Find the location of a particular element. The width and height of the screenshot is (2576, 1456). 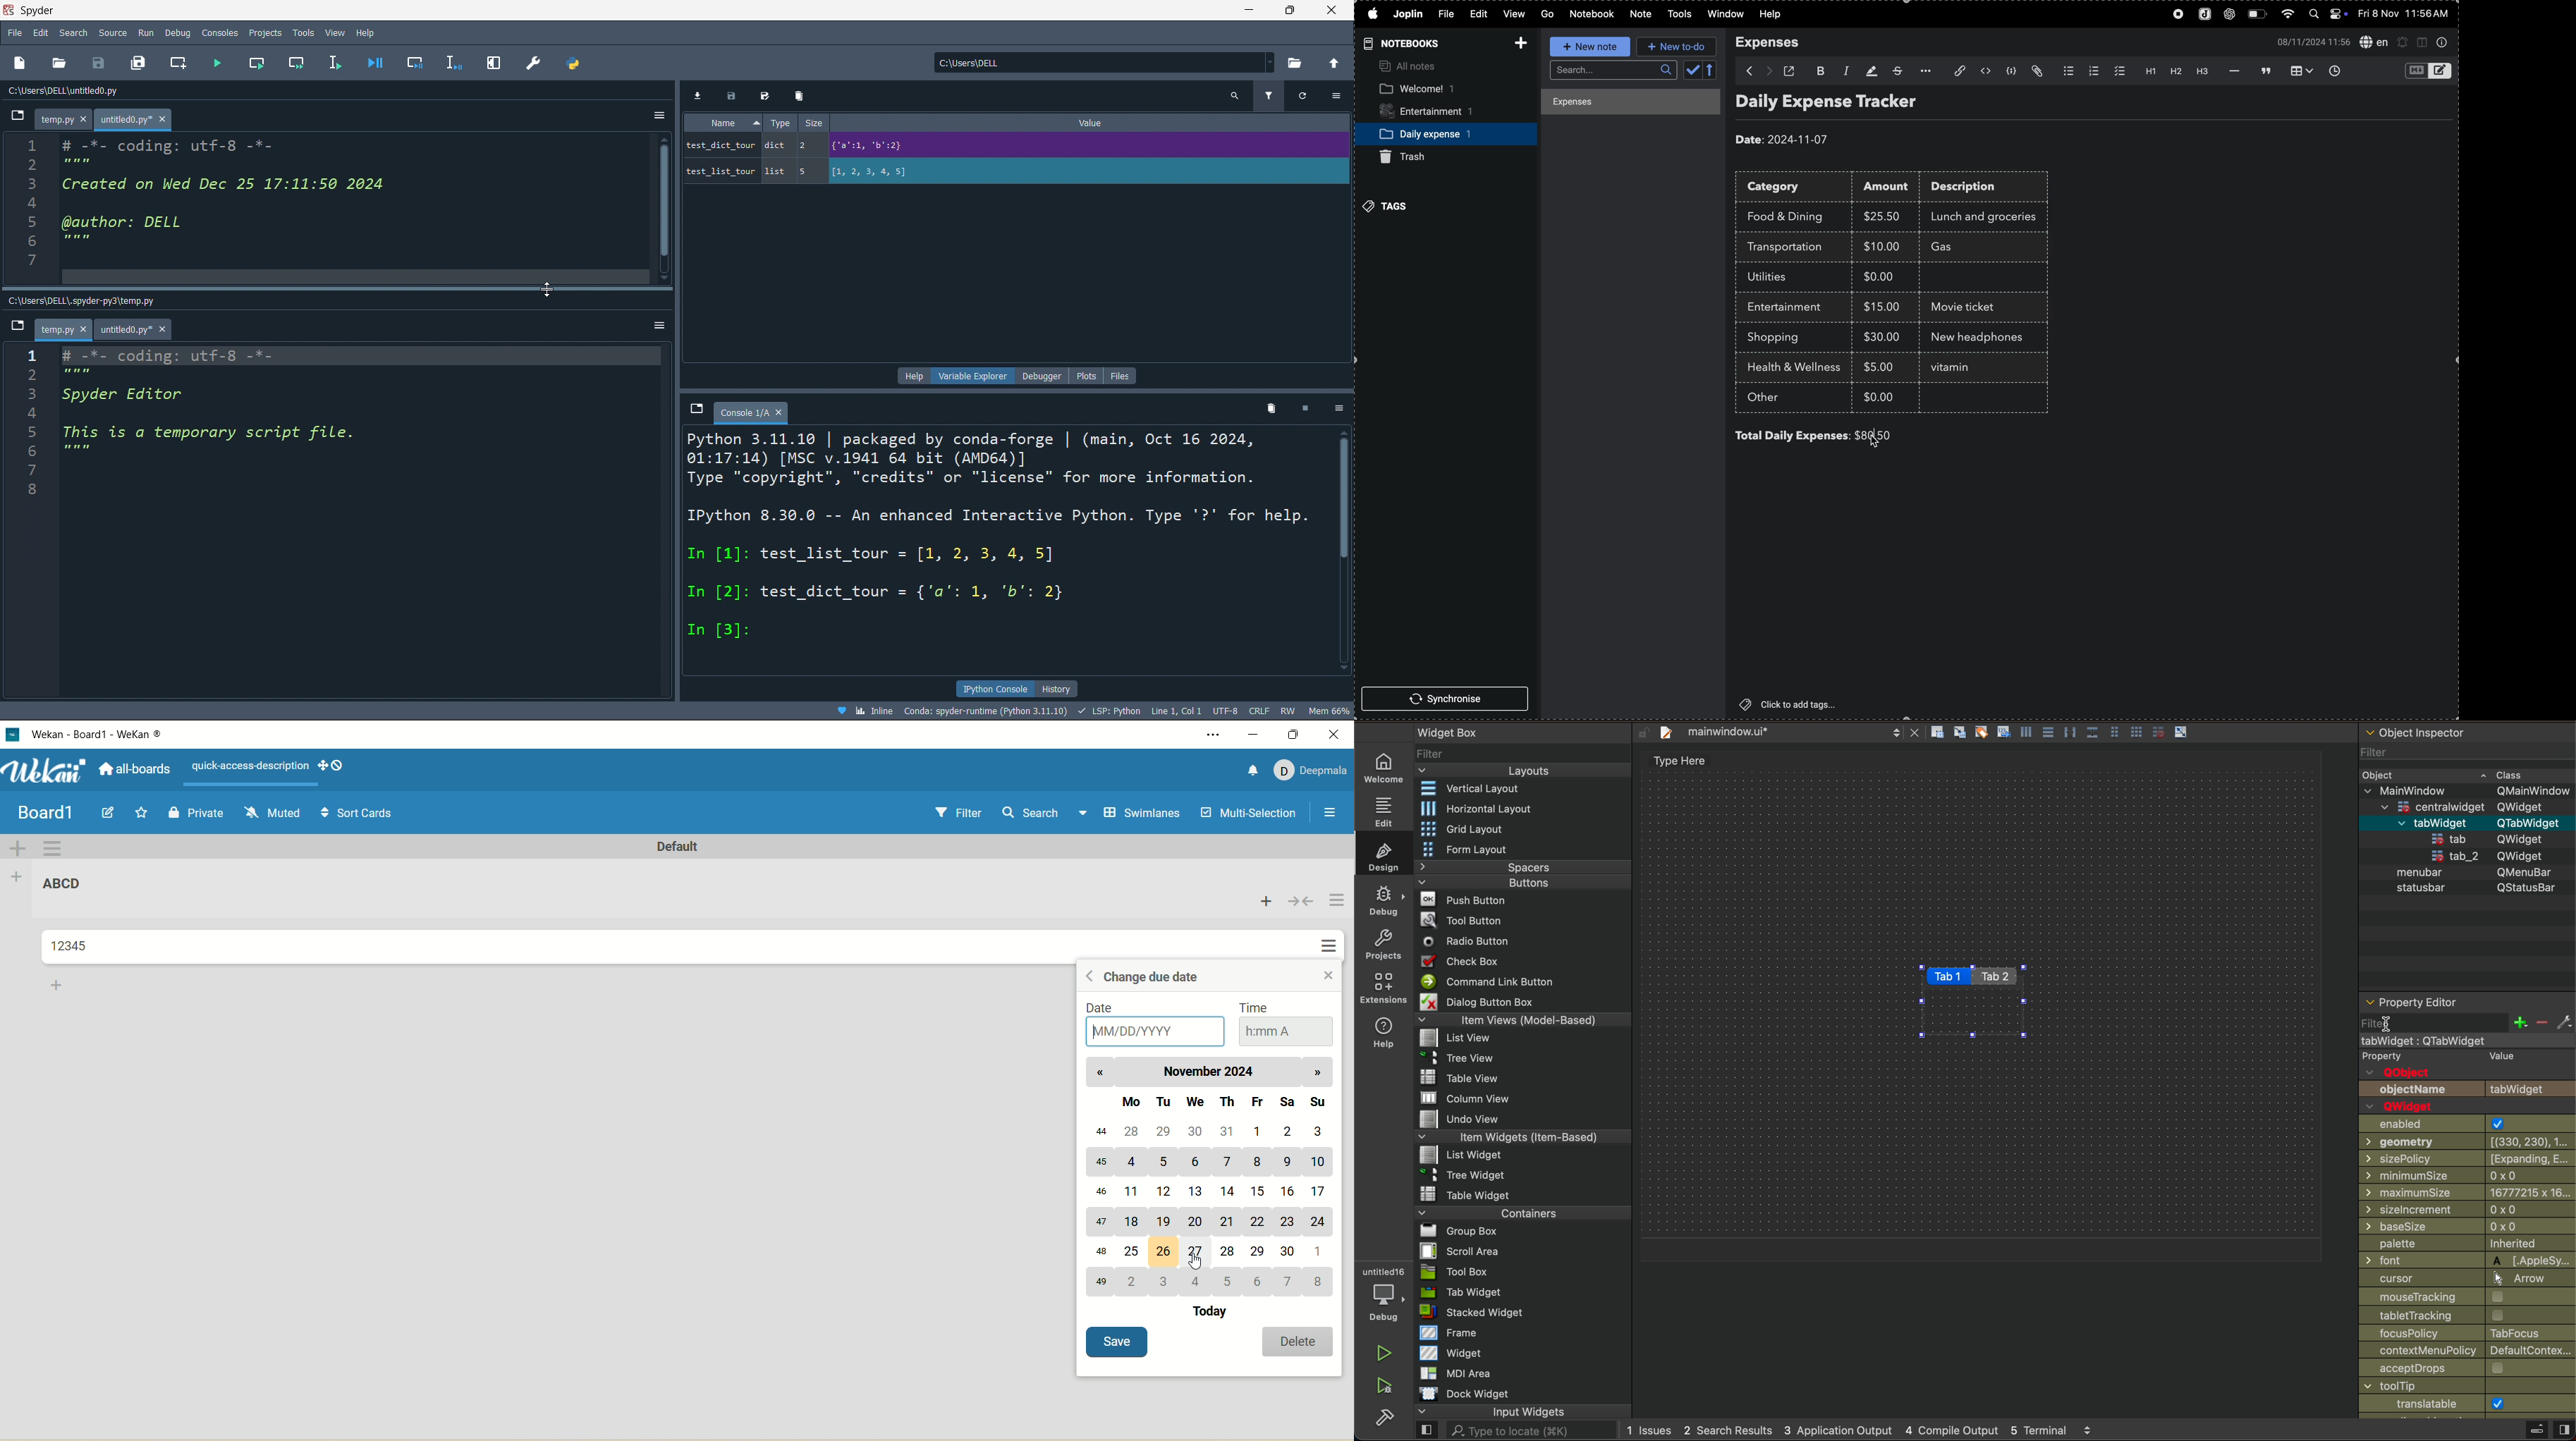

varable explorer is located at coordinates (970, 377).